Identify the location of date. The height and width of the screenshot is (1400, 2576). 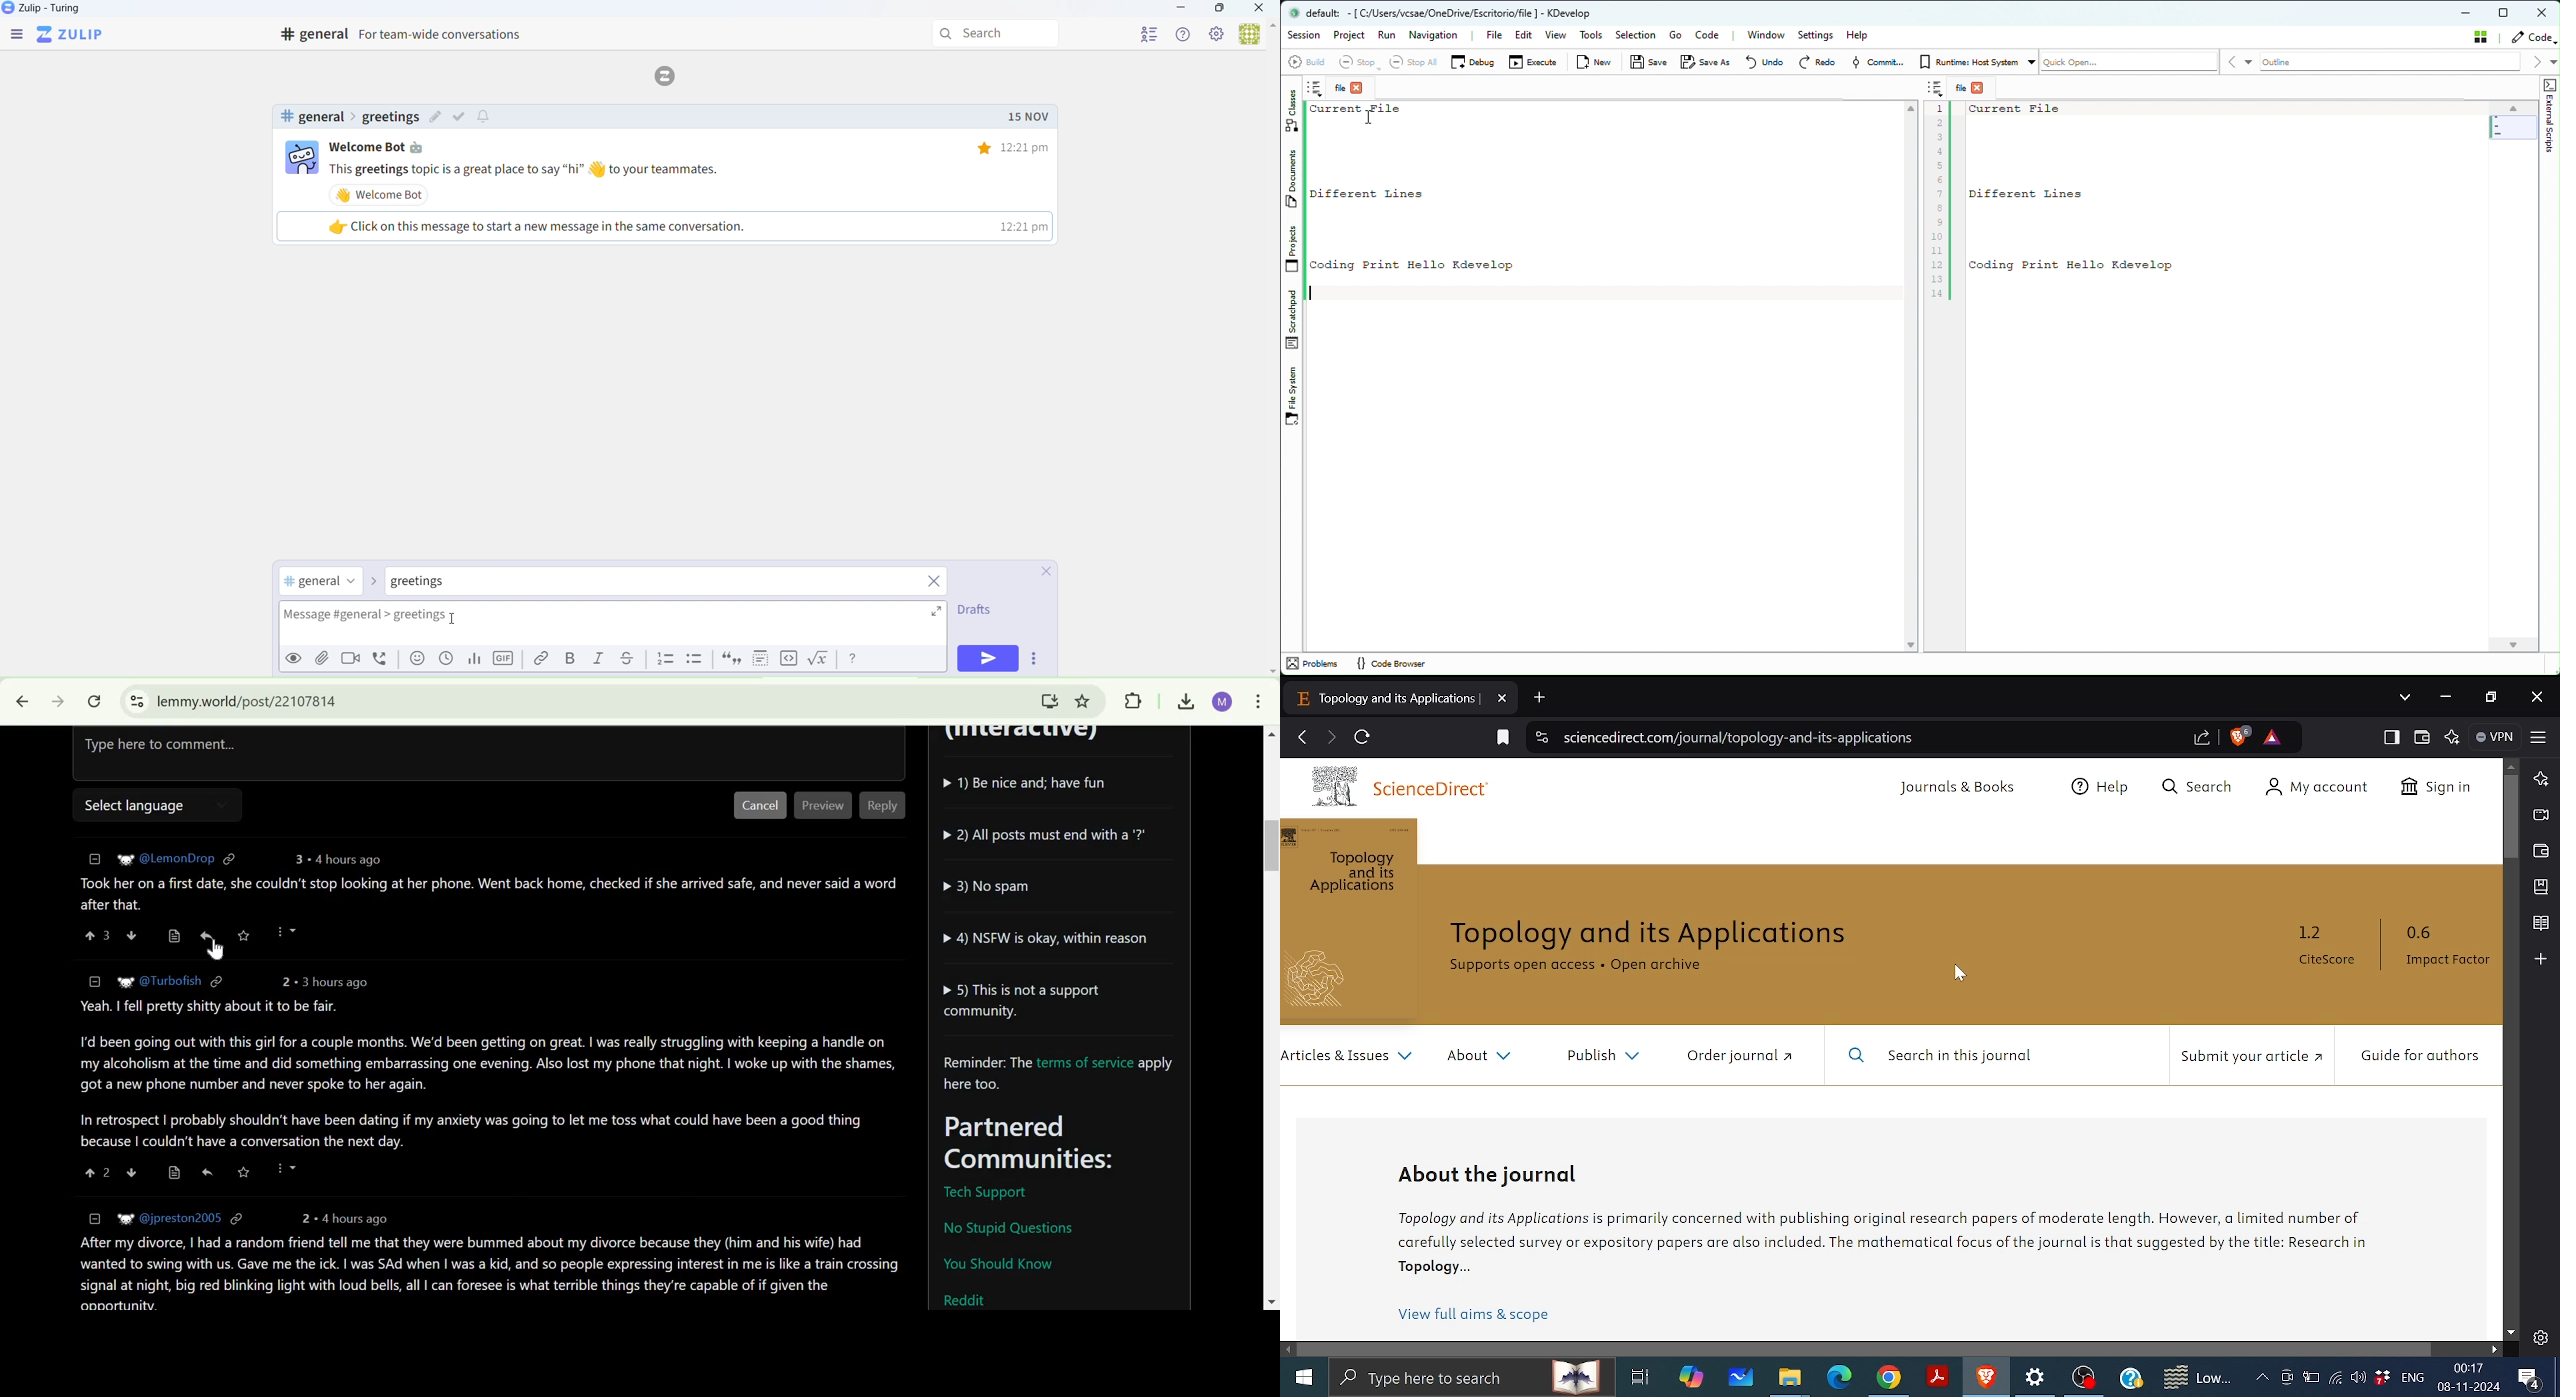
(1027, 117).